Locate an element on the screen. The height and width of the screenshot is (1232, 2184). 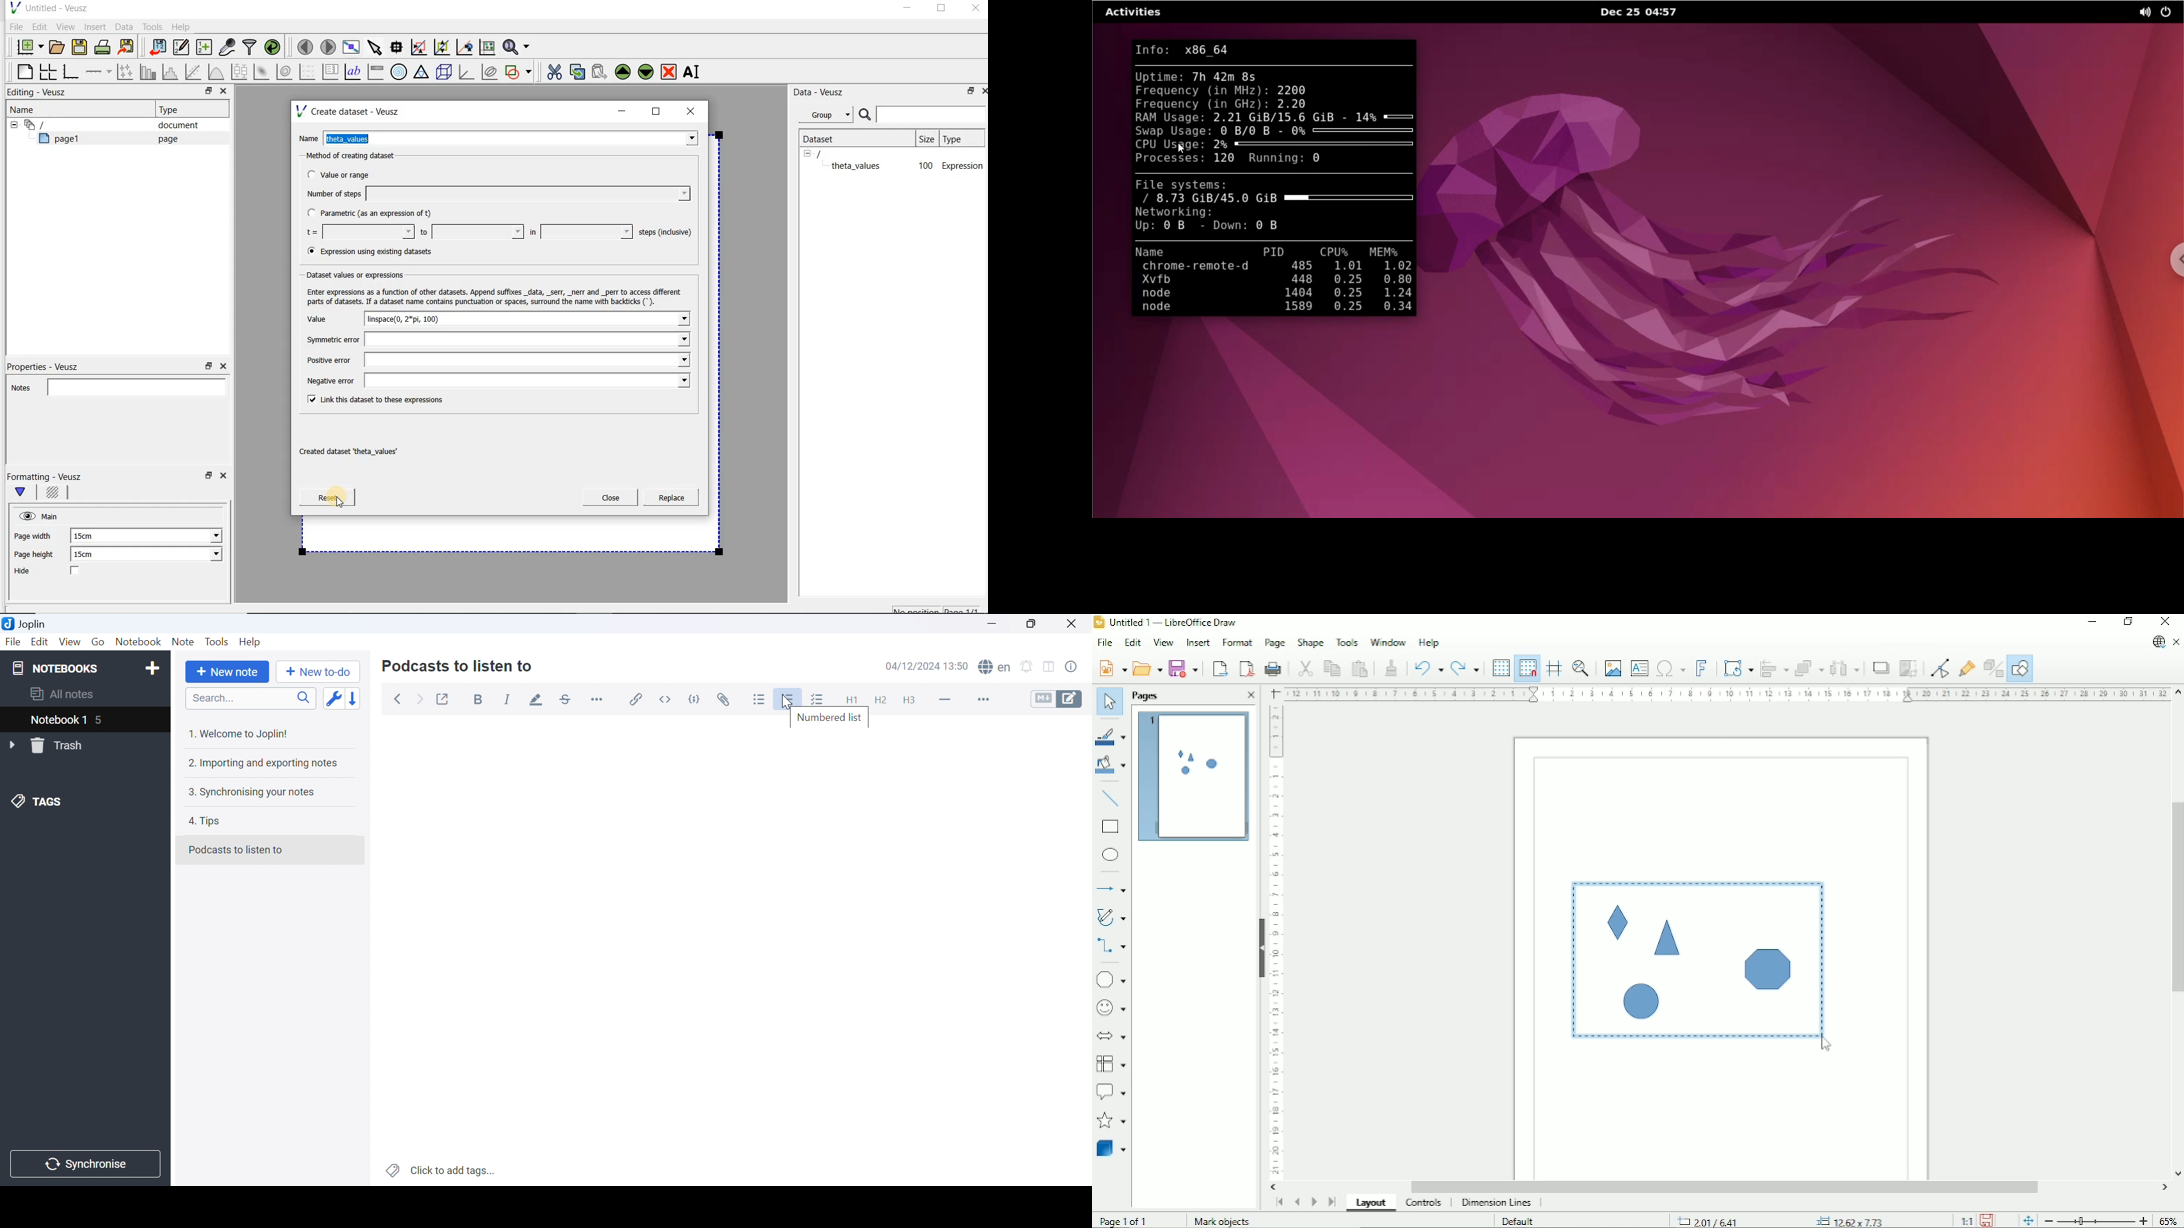
04/12/2024 13:49 is located at coordinates (927, 666).